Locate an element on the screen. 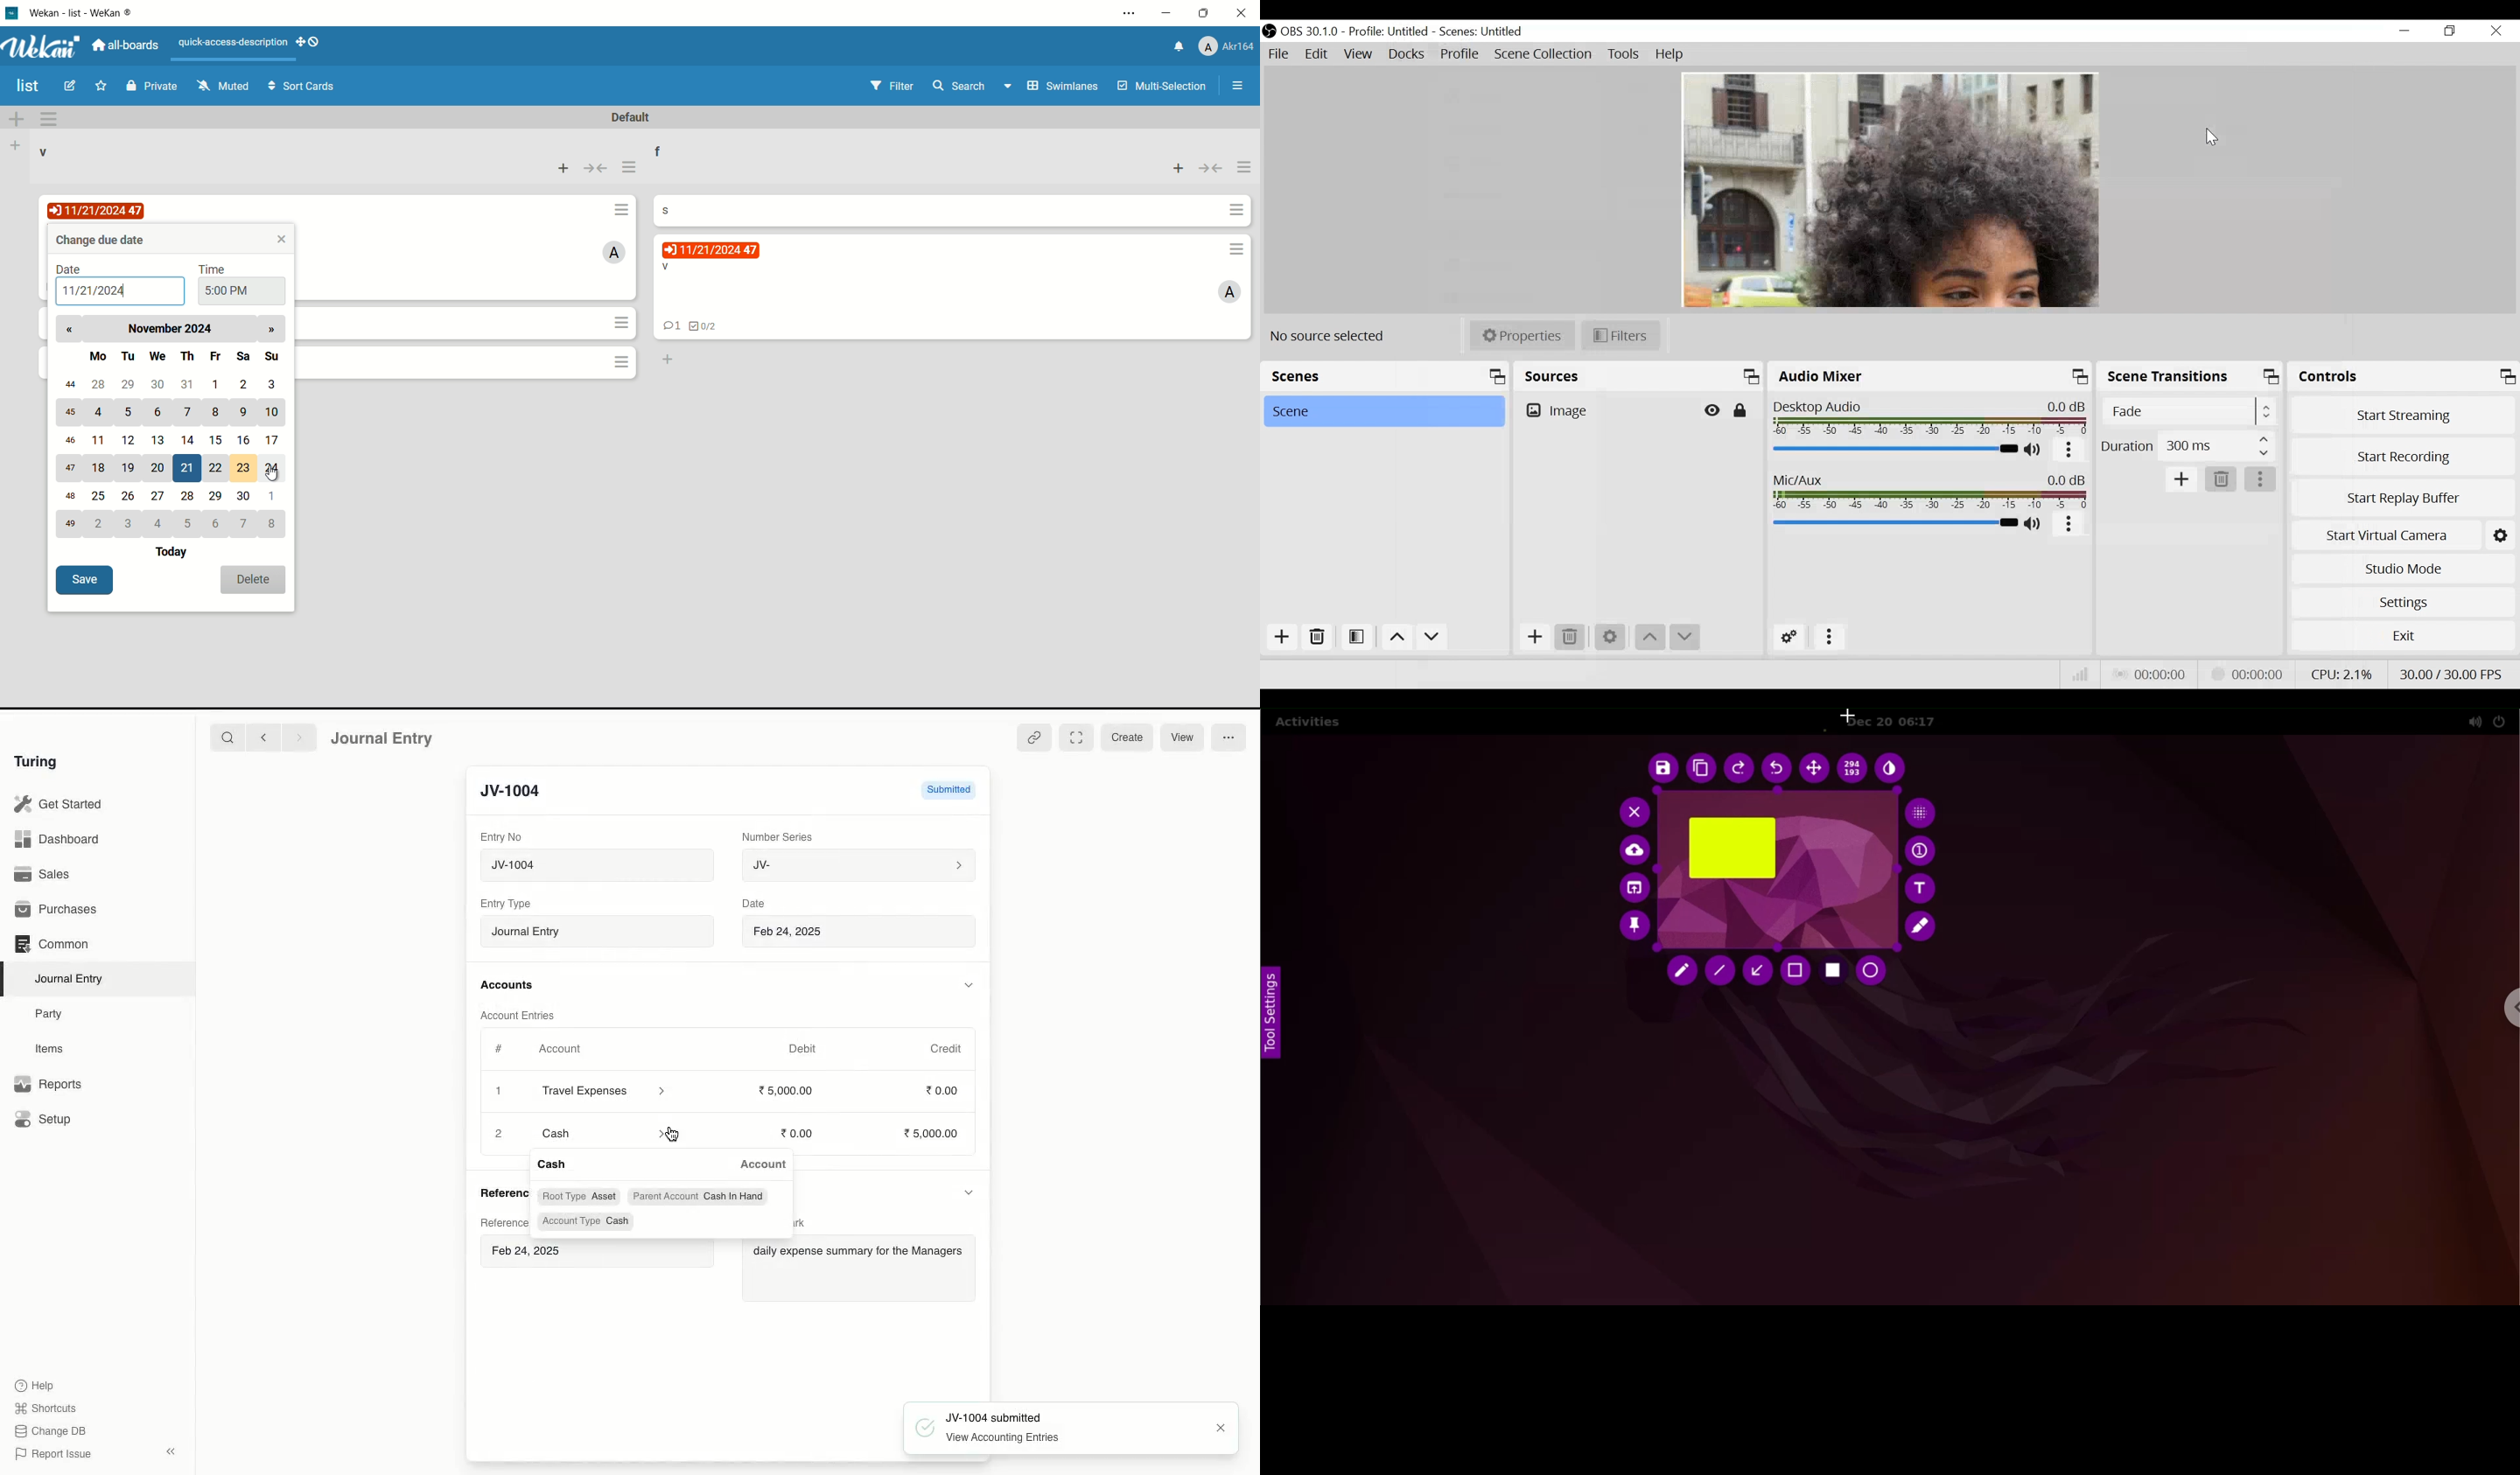  Source is located at coordinates (1561, 411).